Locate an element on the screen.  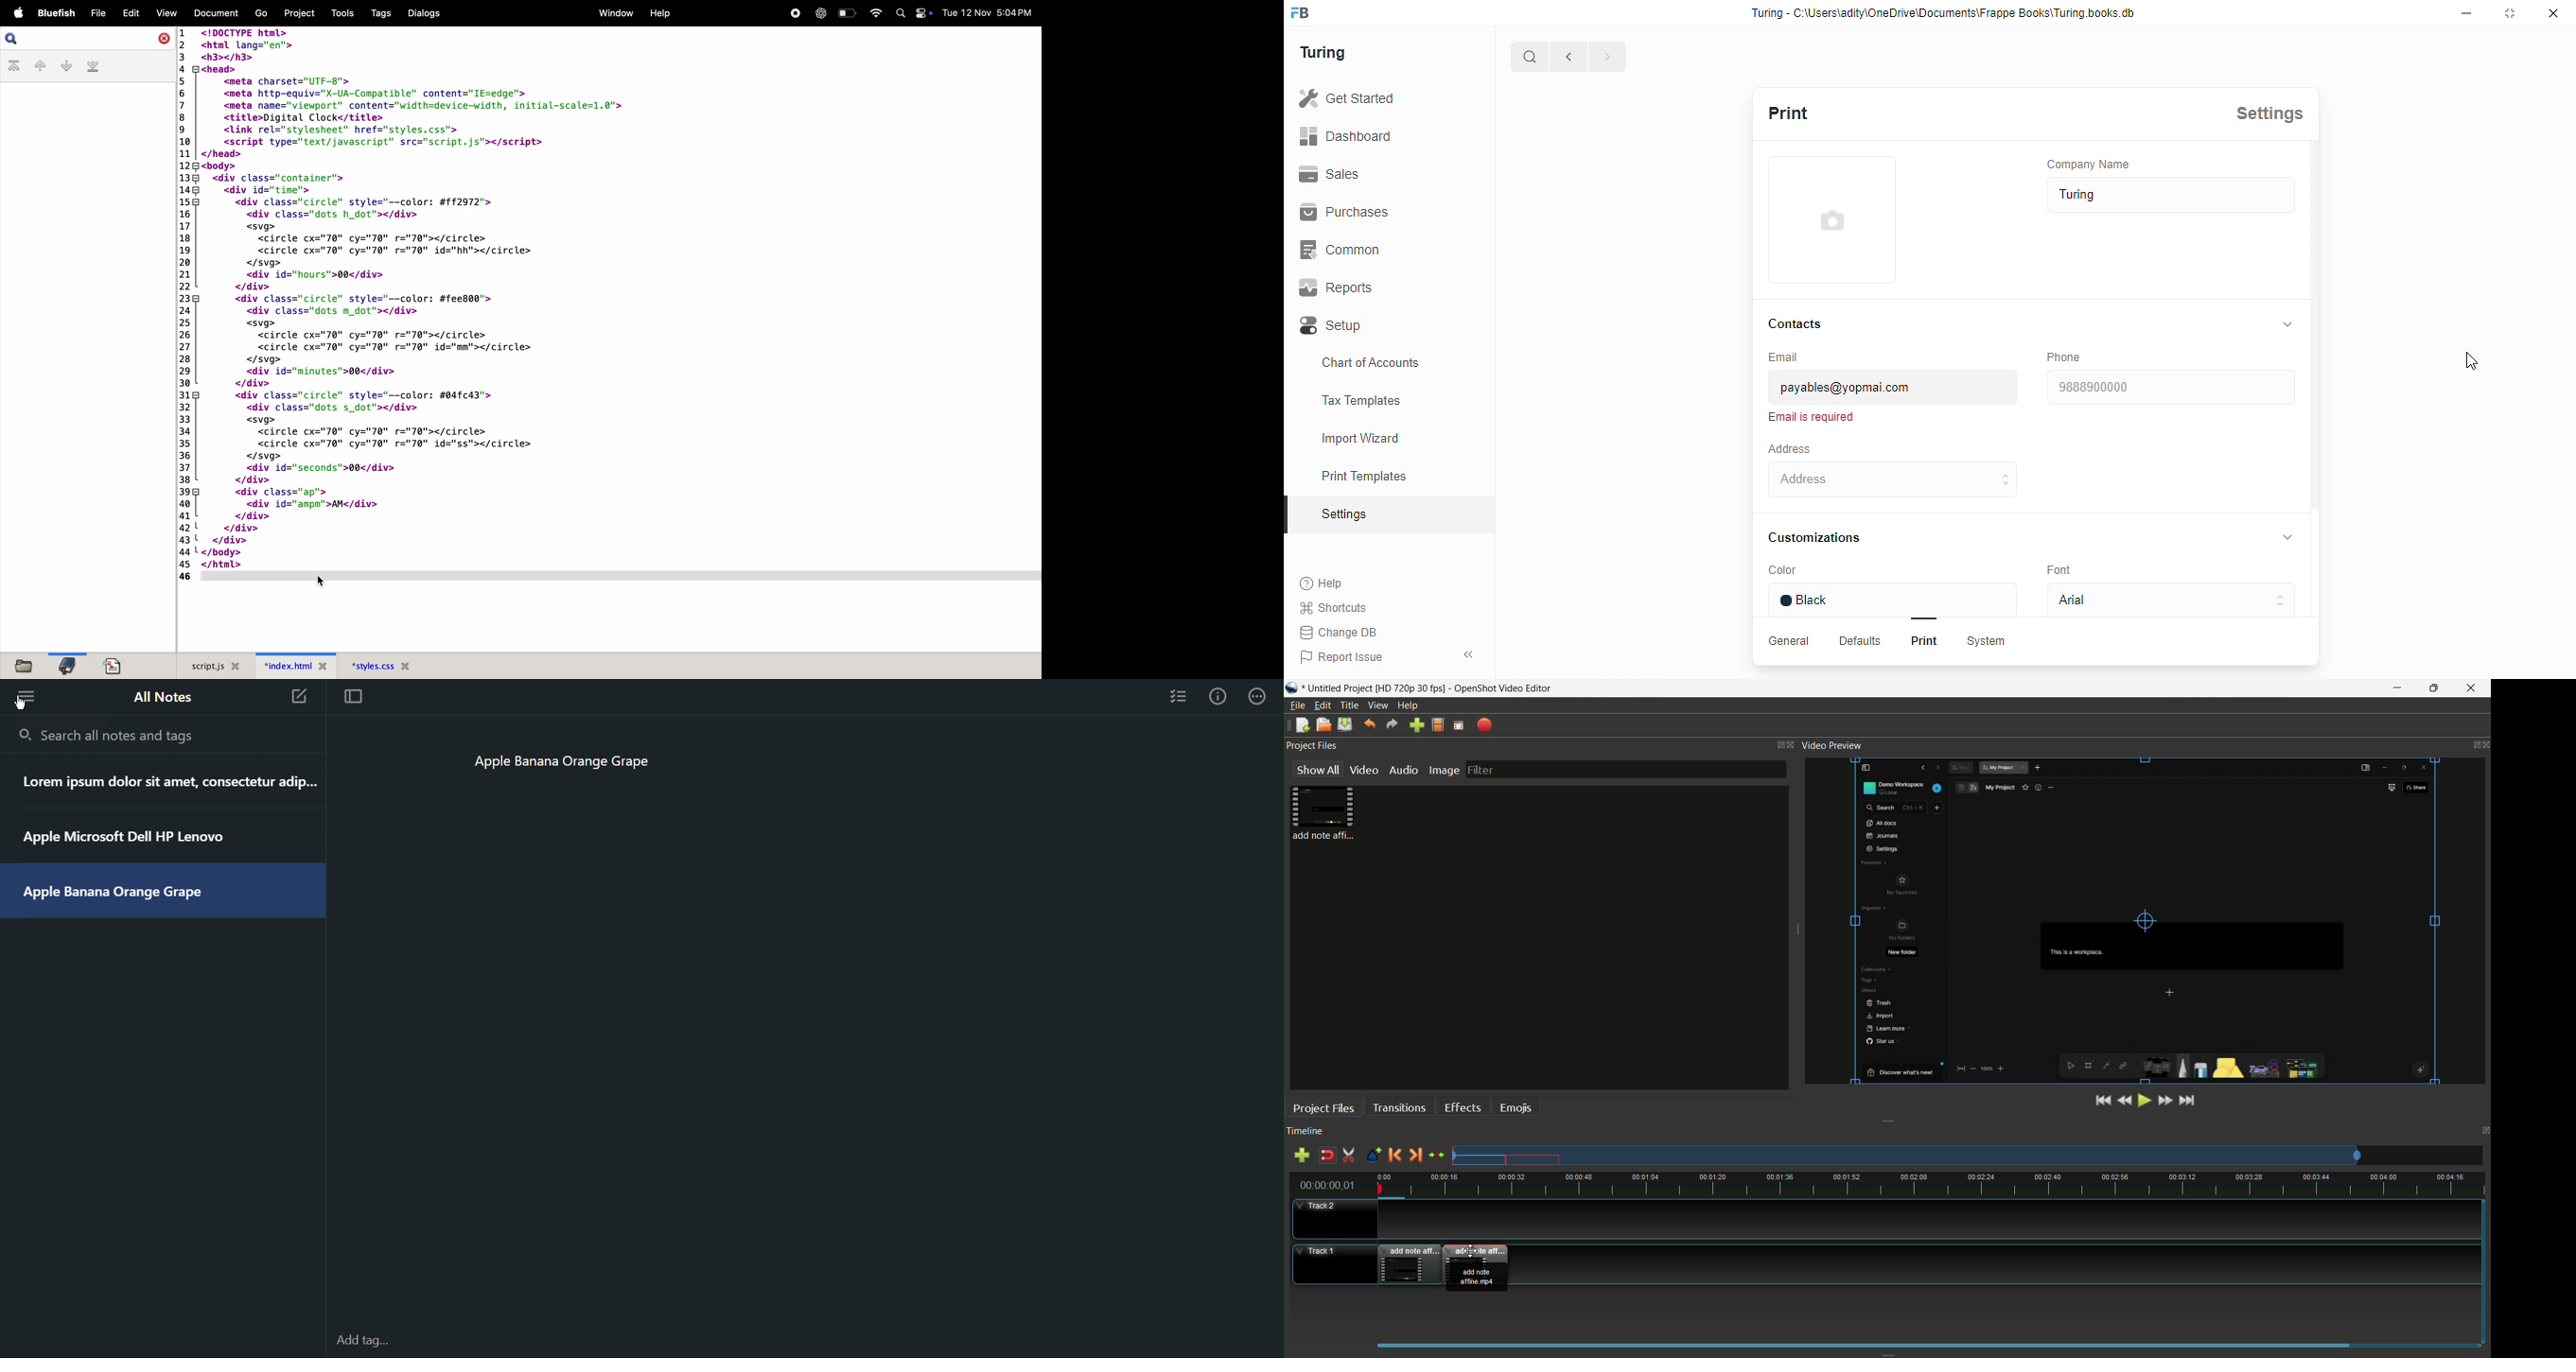
Focus Mode is located at coordinates (352, 698).